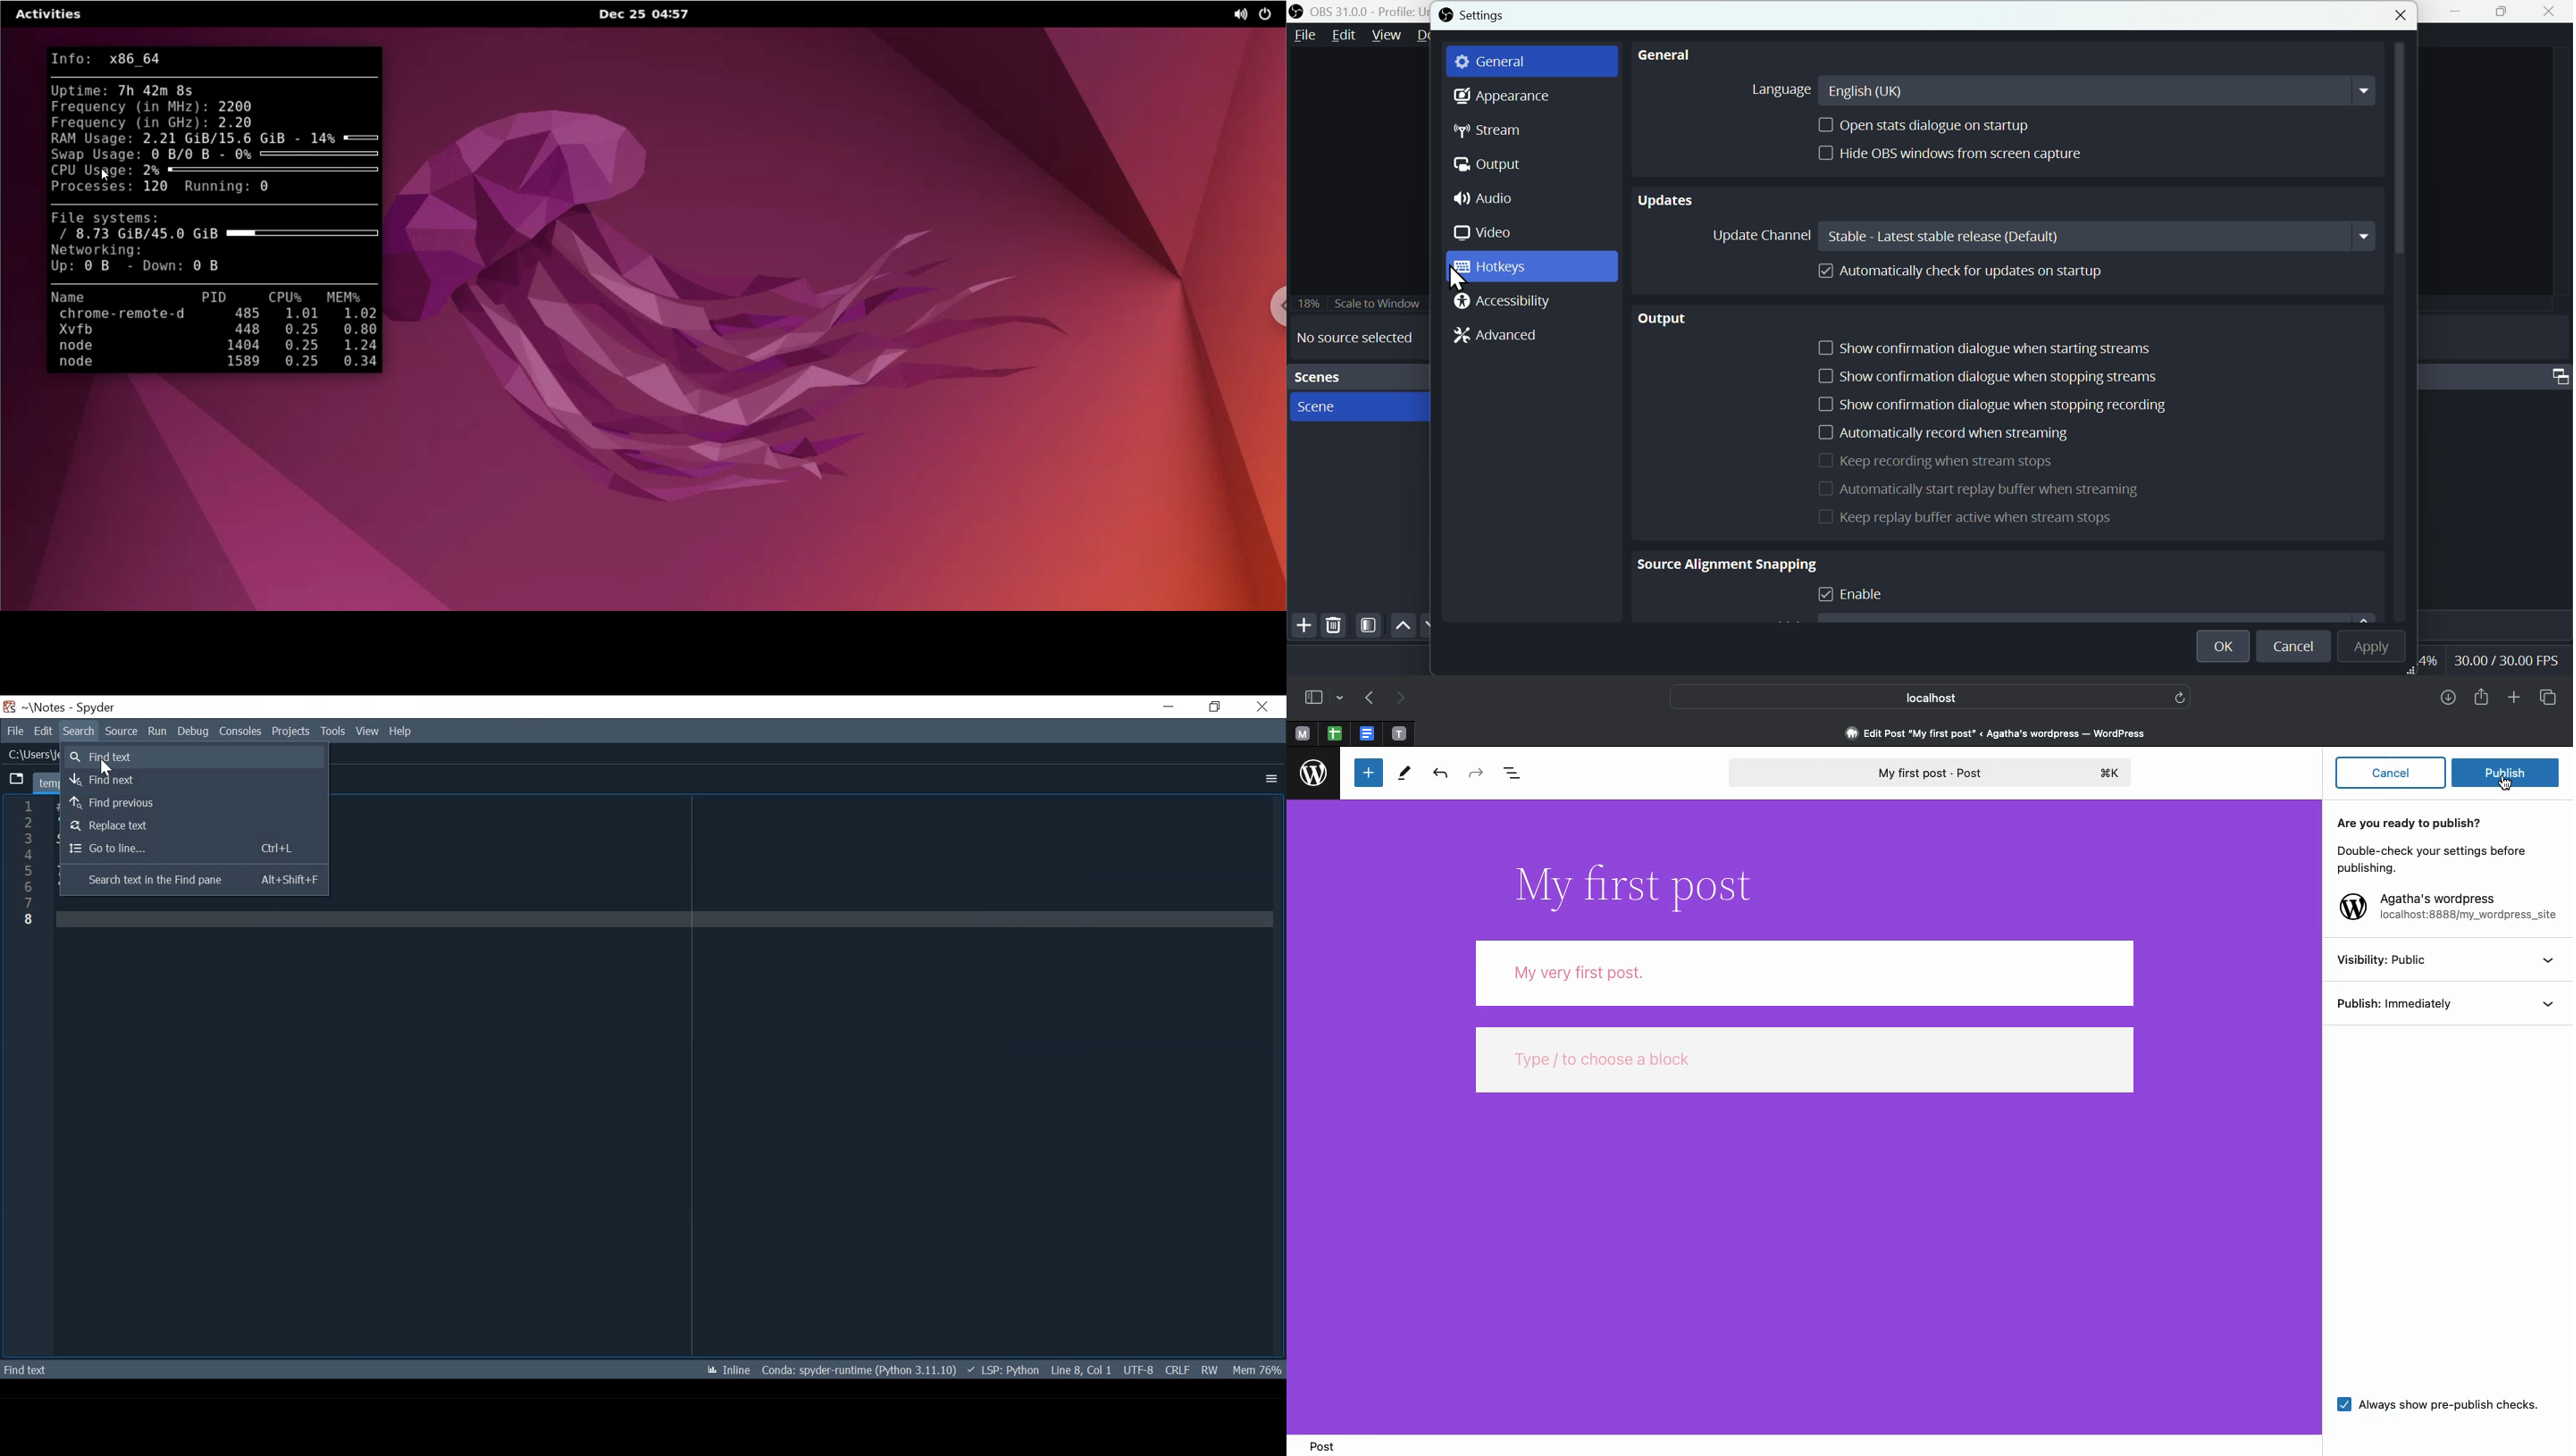  What do you see at coordinates (1998, 405) in the screenshot?
I see `Show confirmation dialogue when stopped recording` at bounding box center [1998, 405].